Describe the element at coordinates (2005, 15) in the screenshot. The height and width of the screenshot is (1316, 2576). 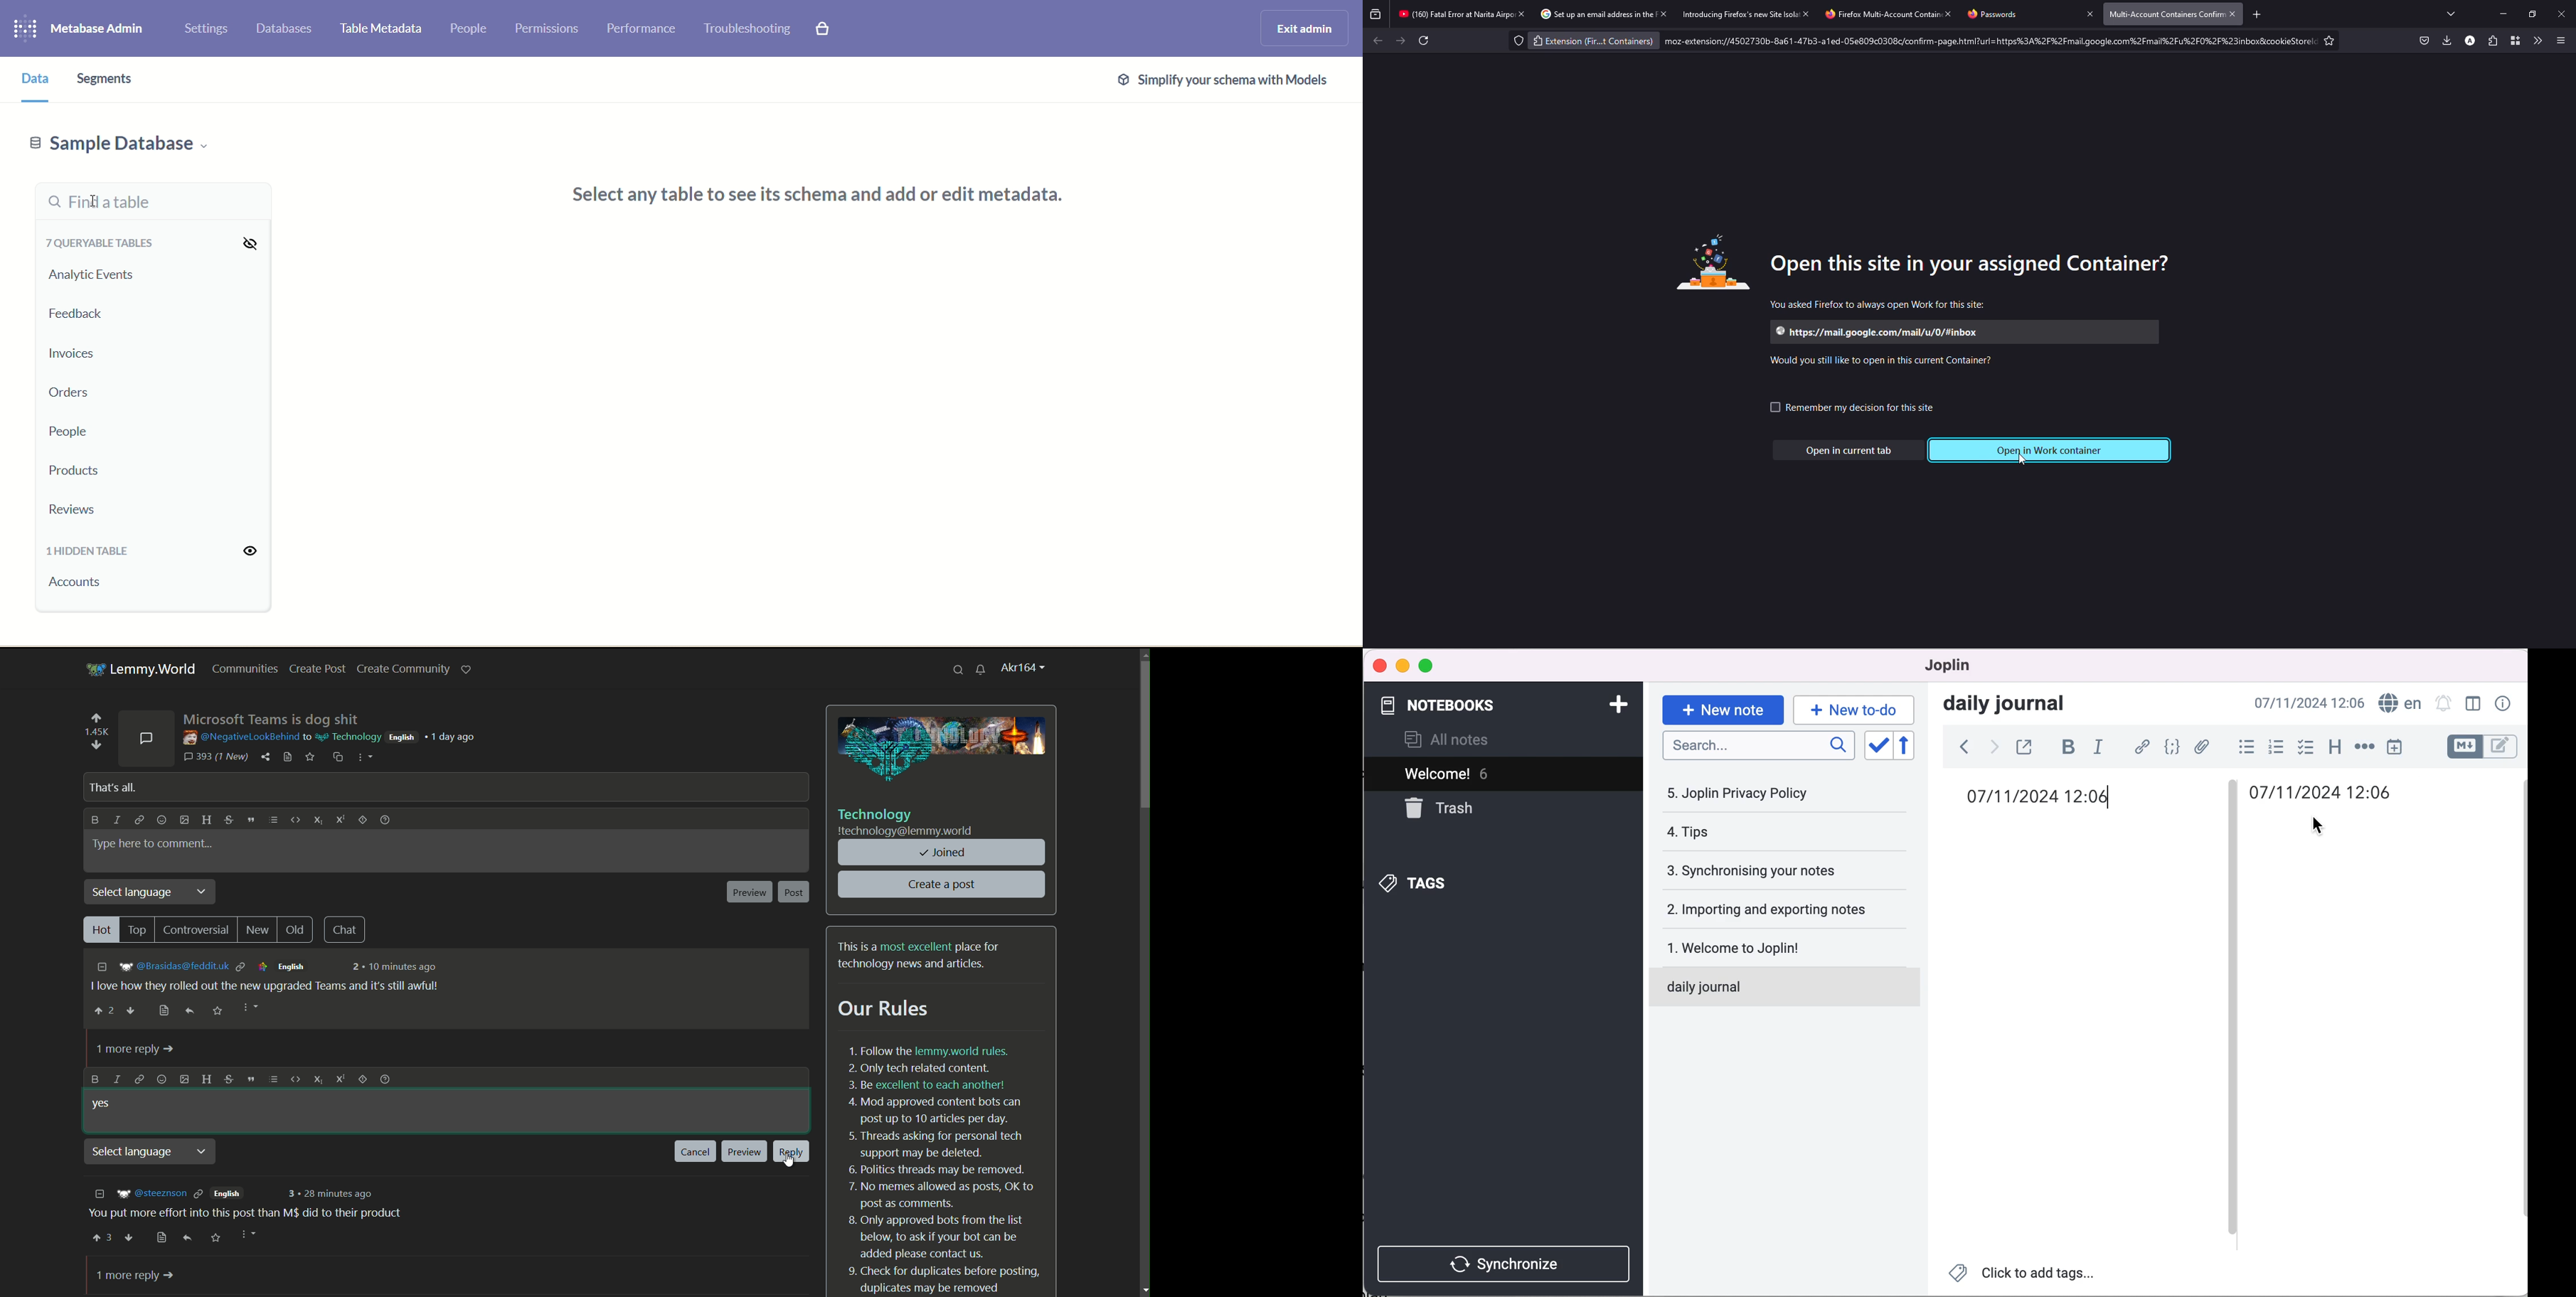
I see `Passwords` at that location.